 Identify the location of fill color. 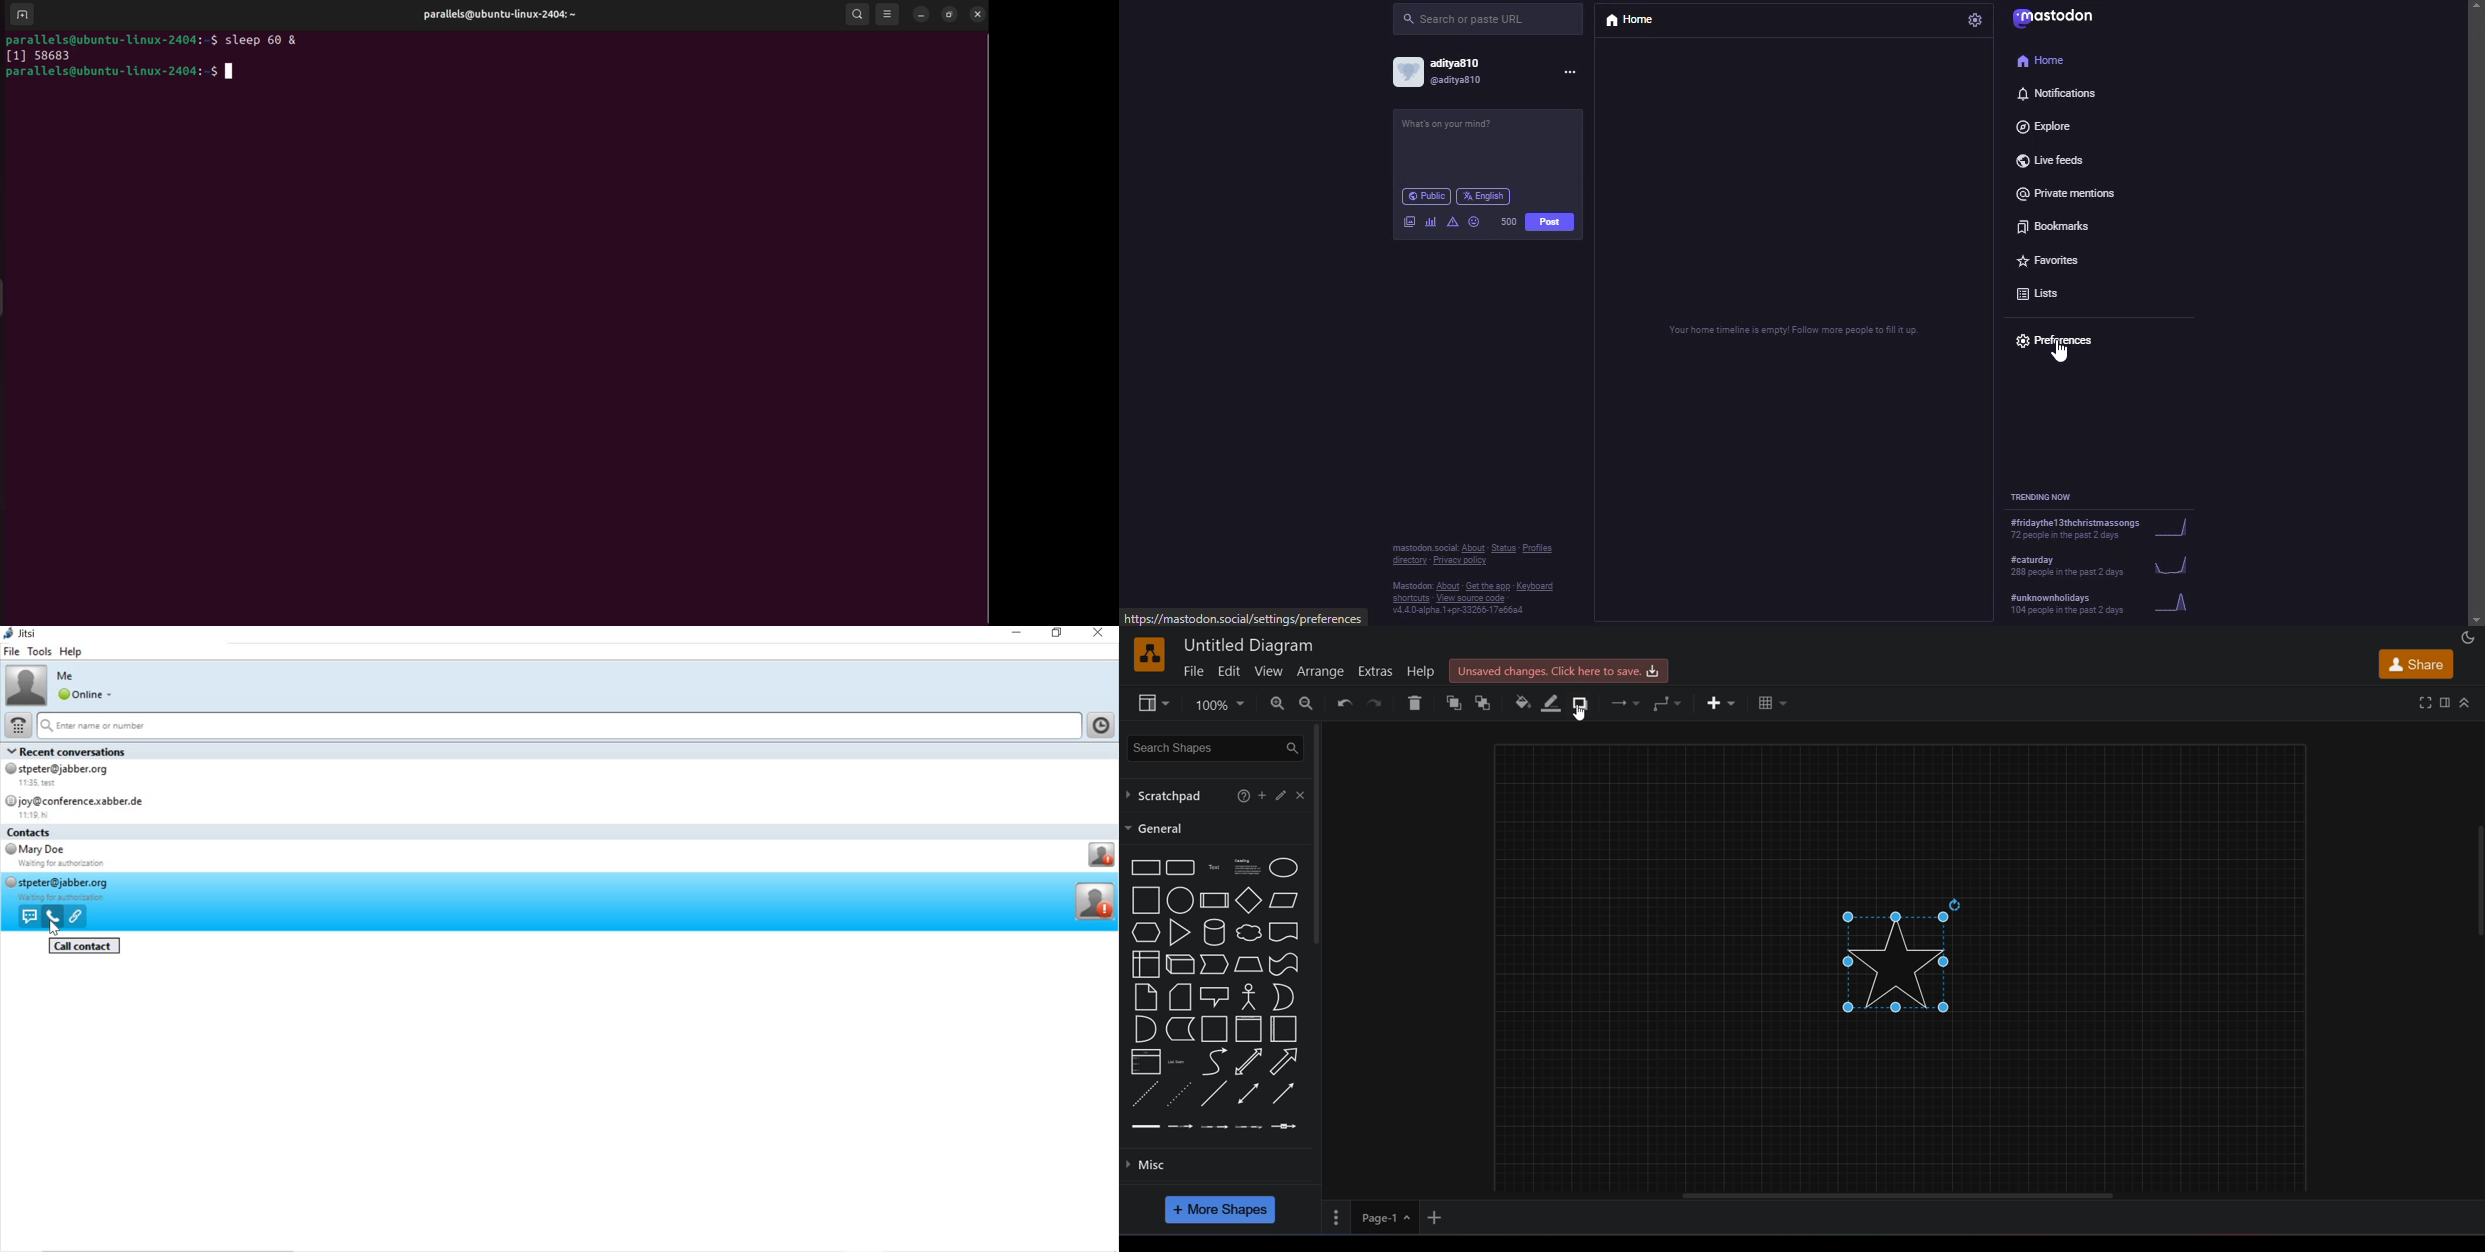
(1523, 702).